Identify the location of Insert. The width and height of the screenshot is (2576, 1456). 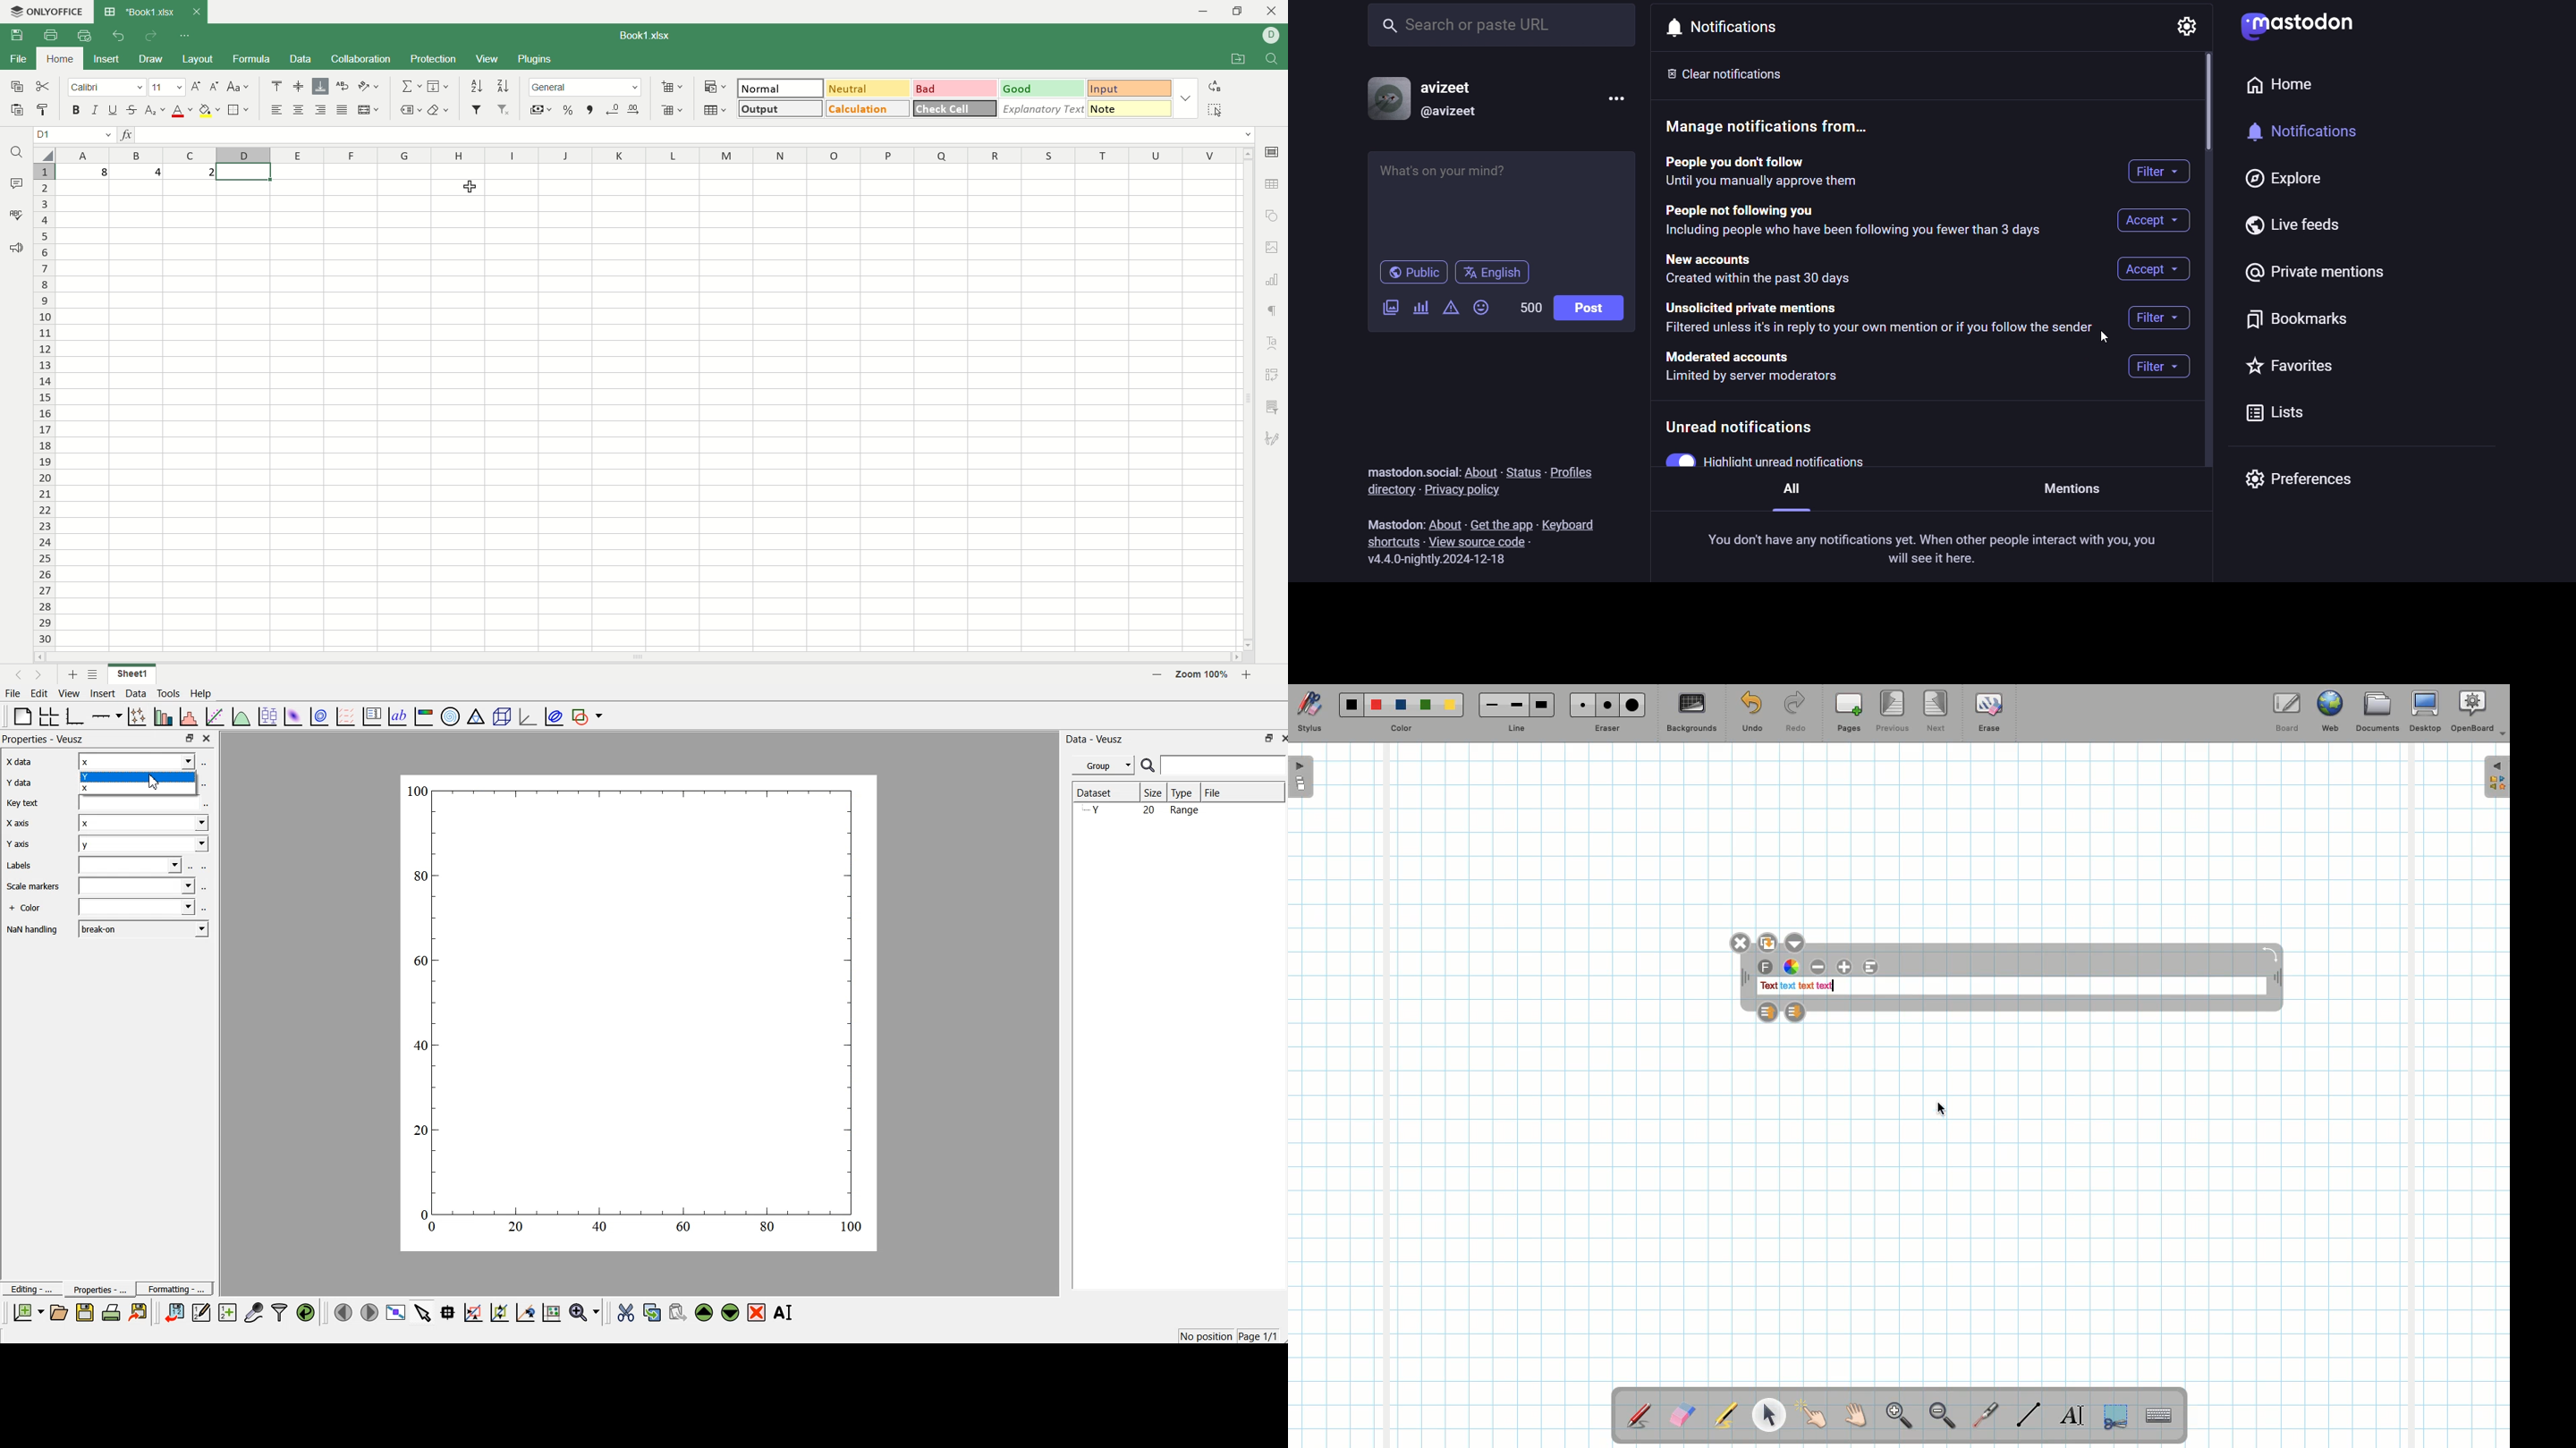
(101, 694).